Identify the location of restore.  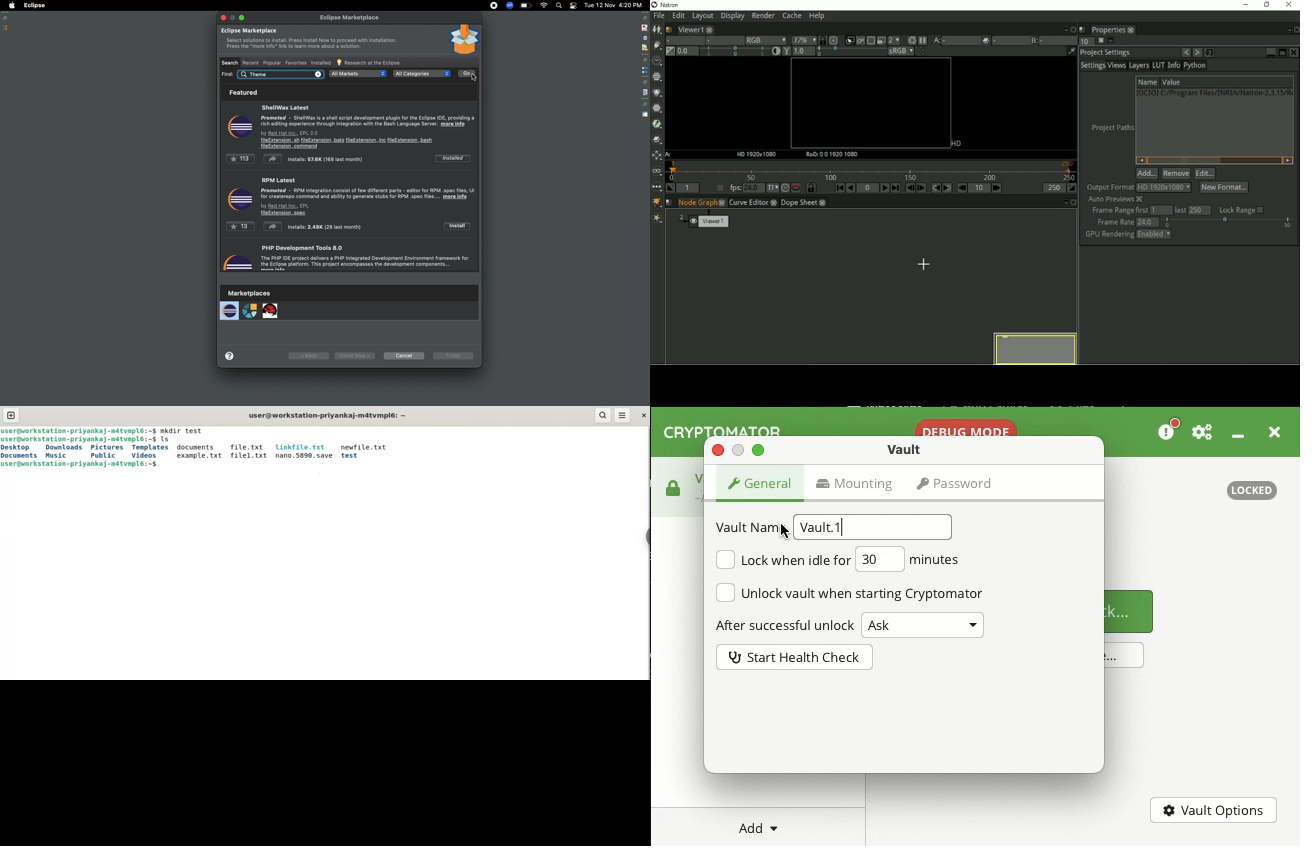
(645, 60).